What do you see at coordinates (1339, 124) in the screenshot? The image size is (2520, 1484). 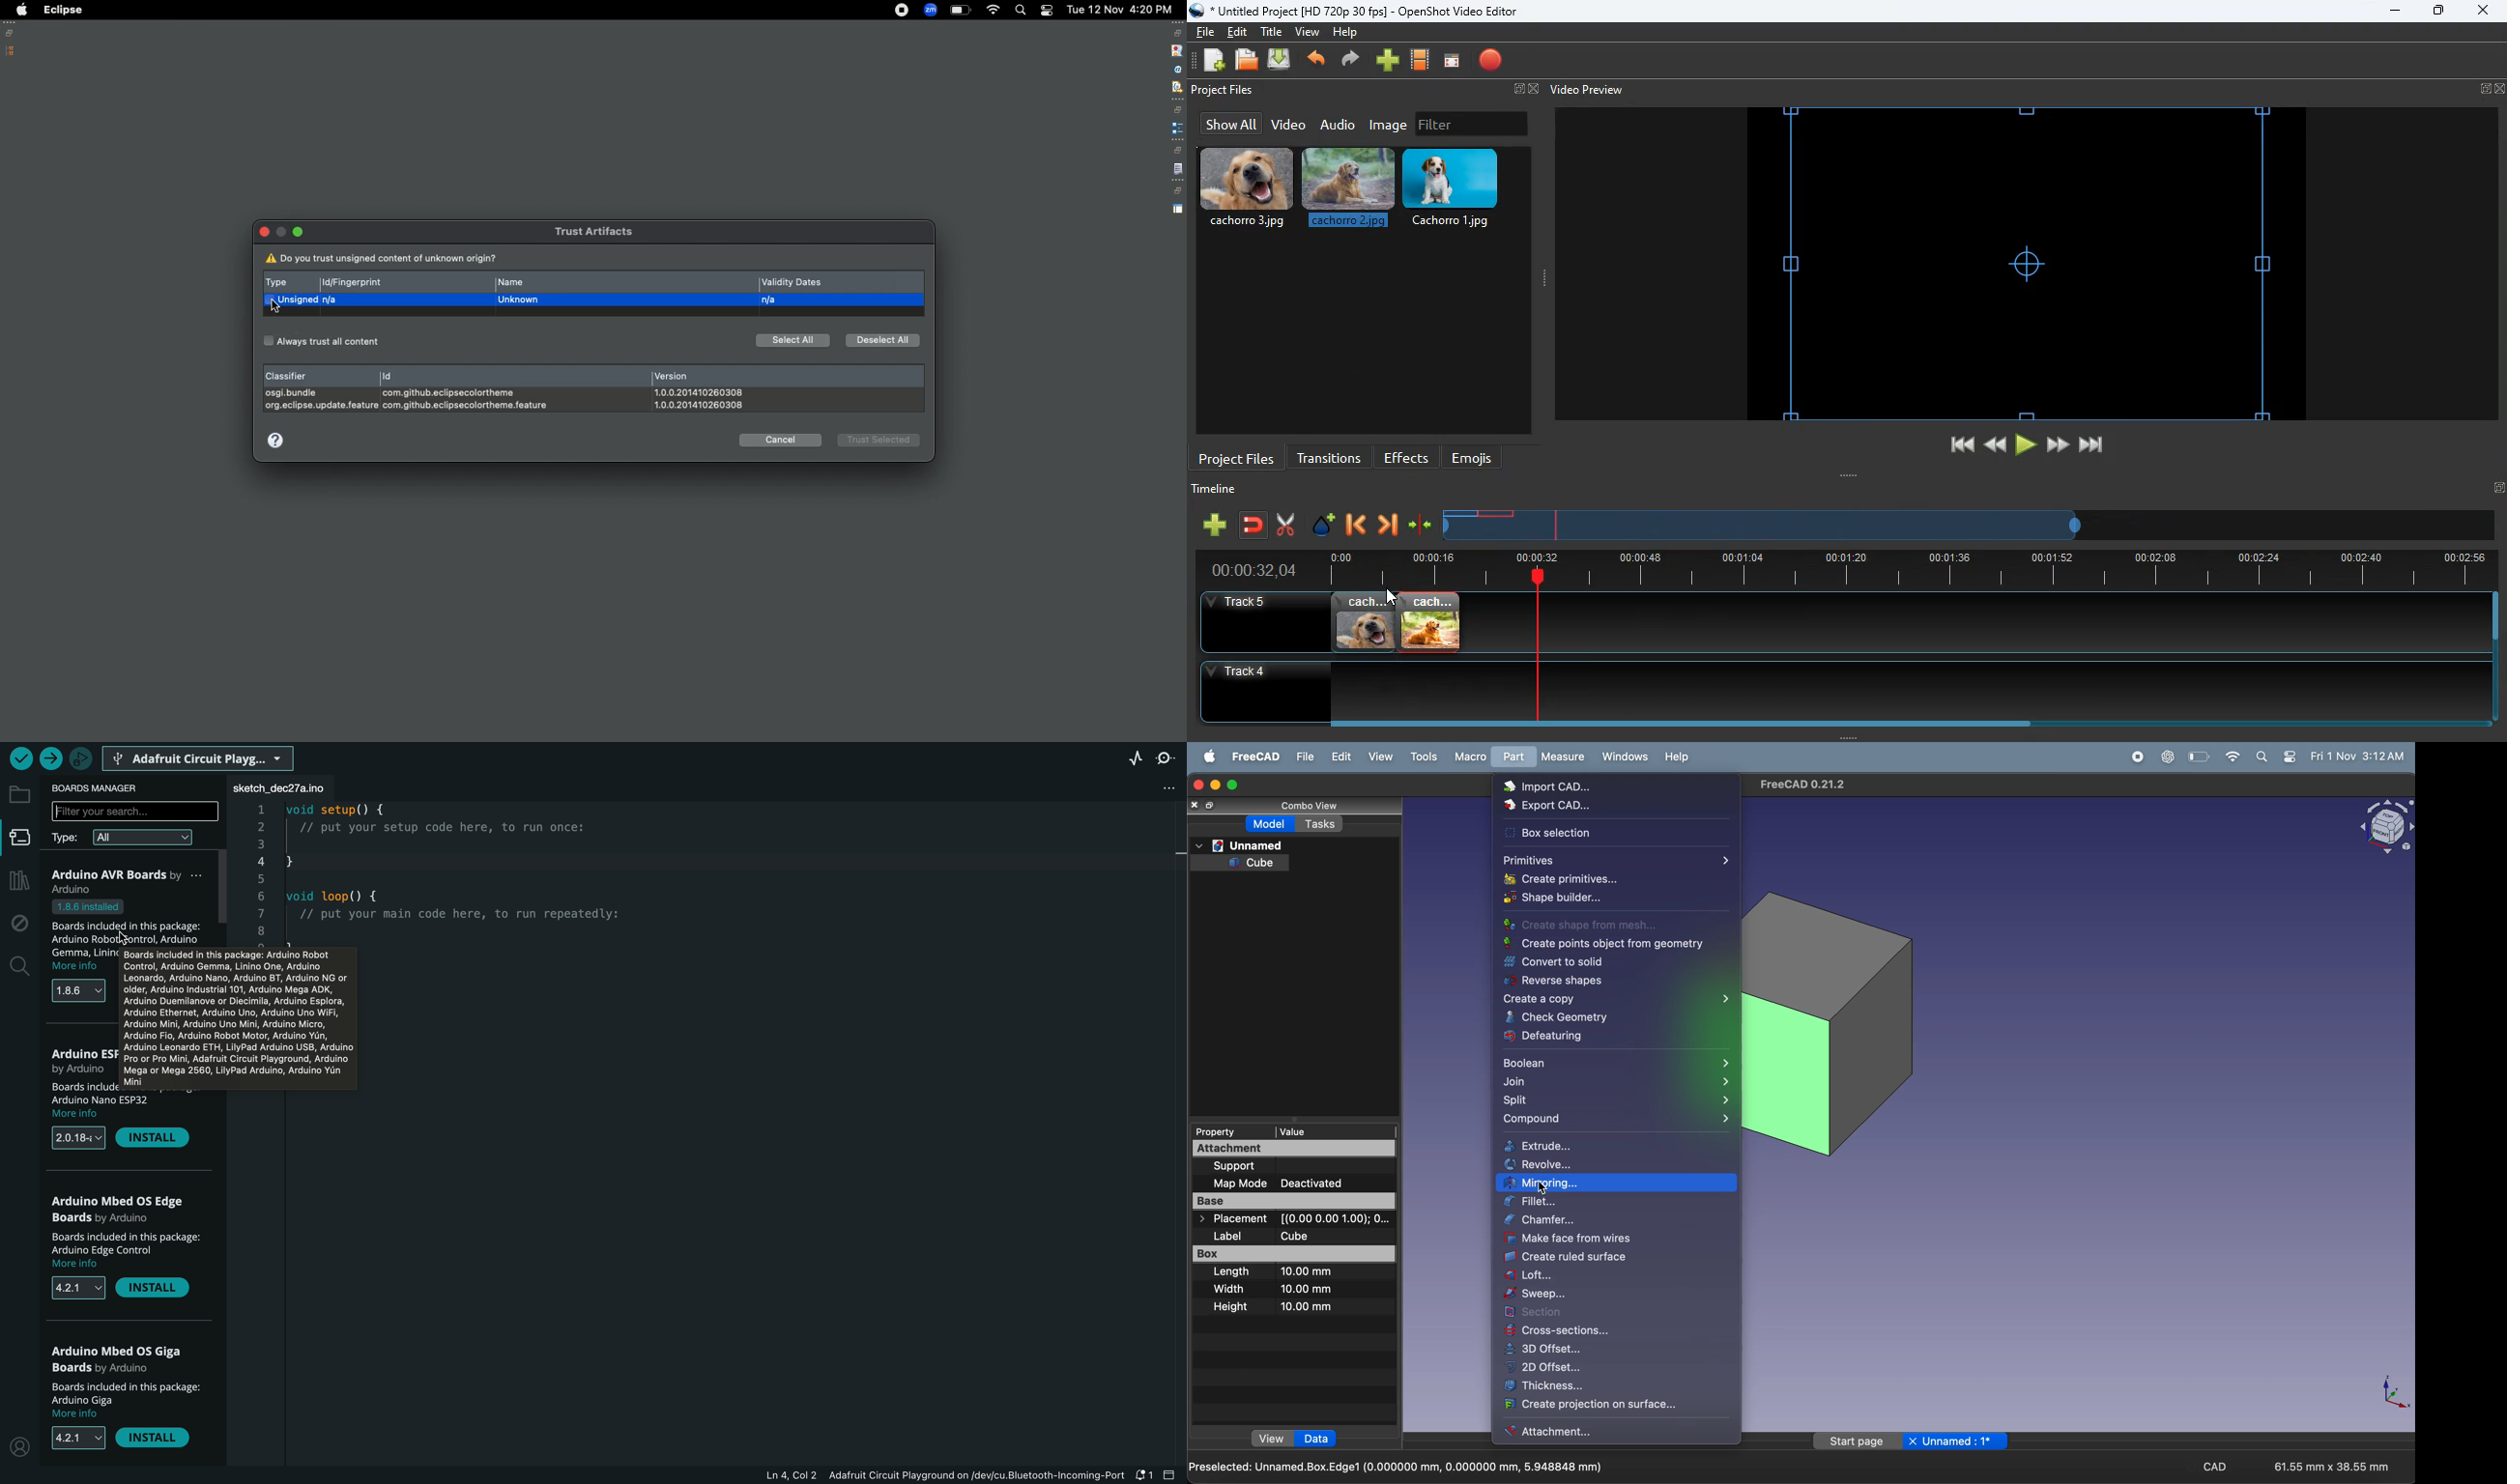 I see `audio` at bounding box center [1339, 124].